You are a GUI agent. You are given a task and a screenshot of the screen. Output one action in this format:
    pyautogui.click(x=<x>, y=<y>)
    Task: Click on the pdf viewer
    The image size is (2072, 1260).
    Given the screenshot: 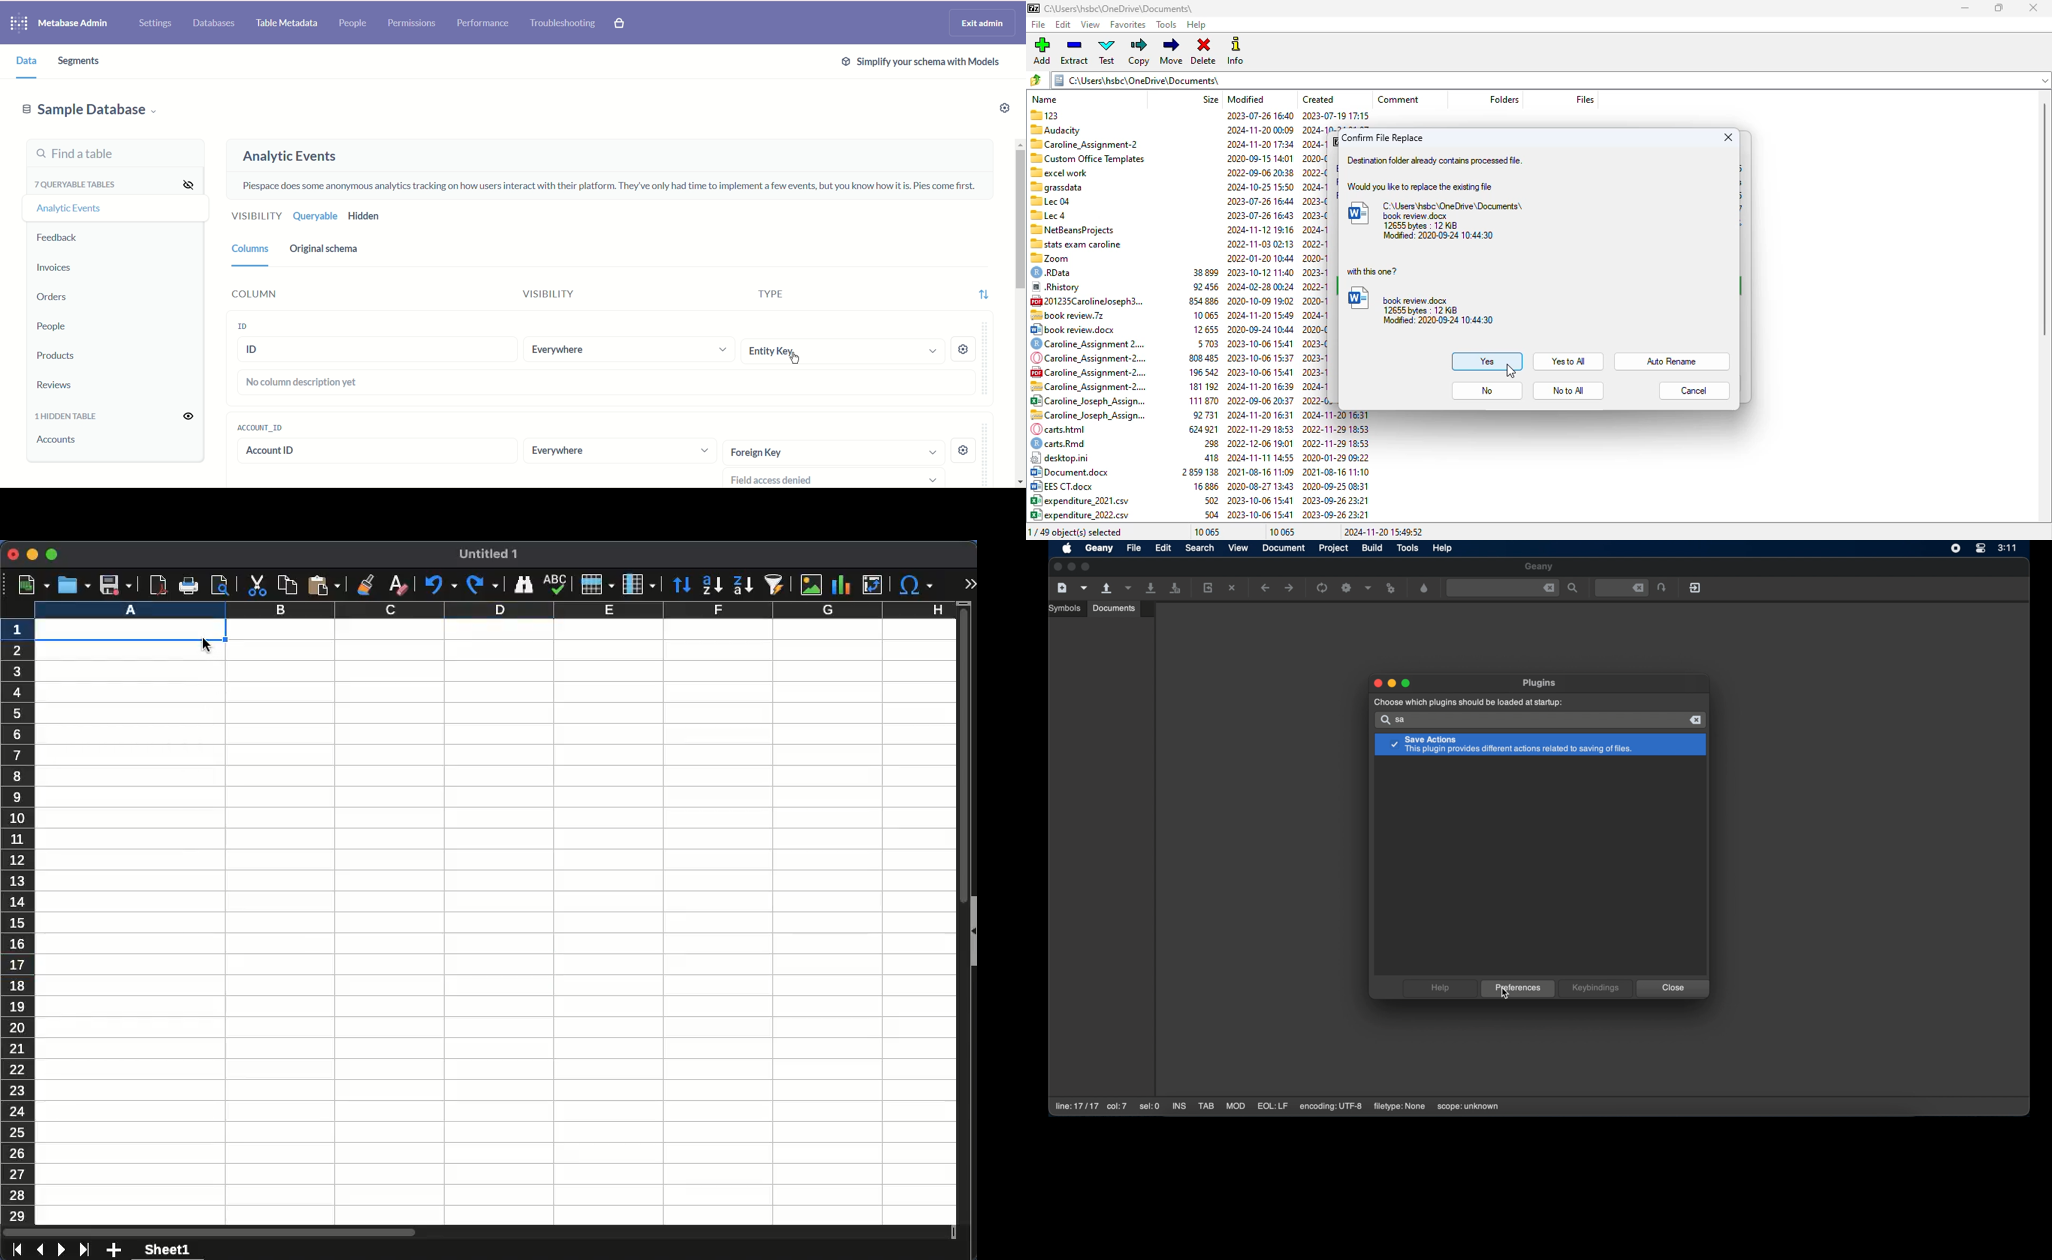 What is the action you would take?
    pyautogui.click(x=159, y=586)
    